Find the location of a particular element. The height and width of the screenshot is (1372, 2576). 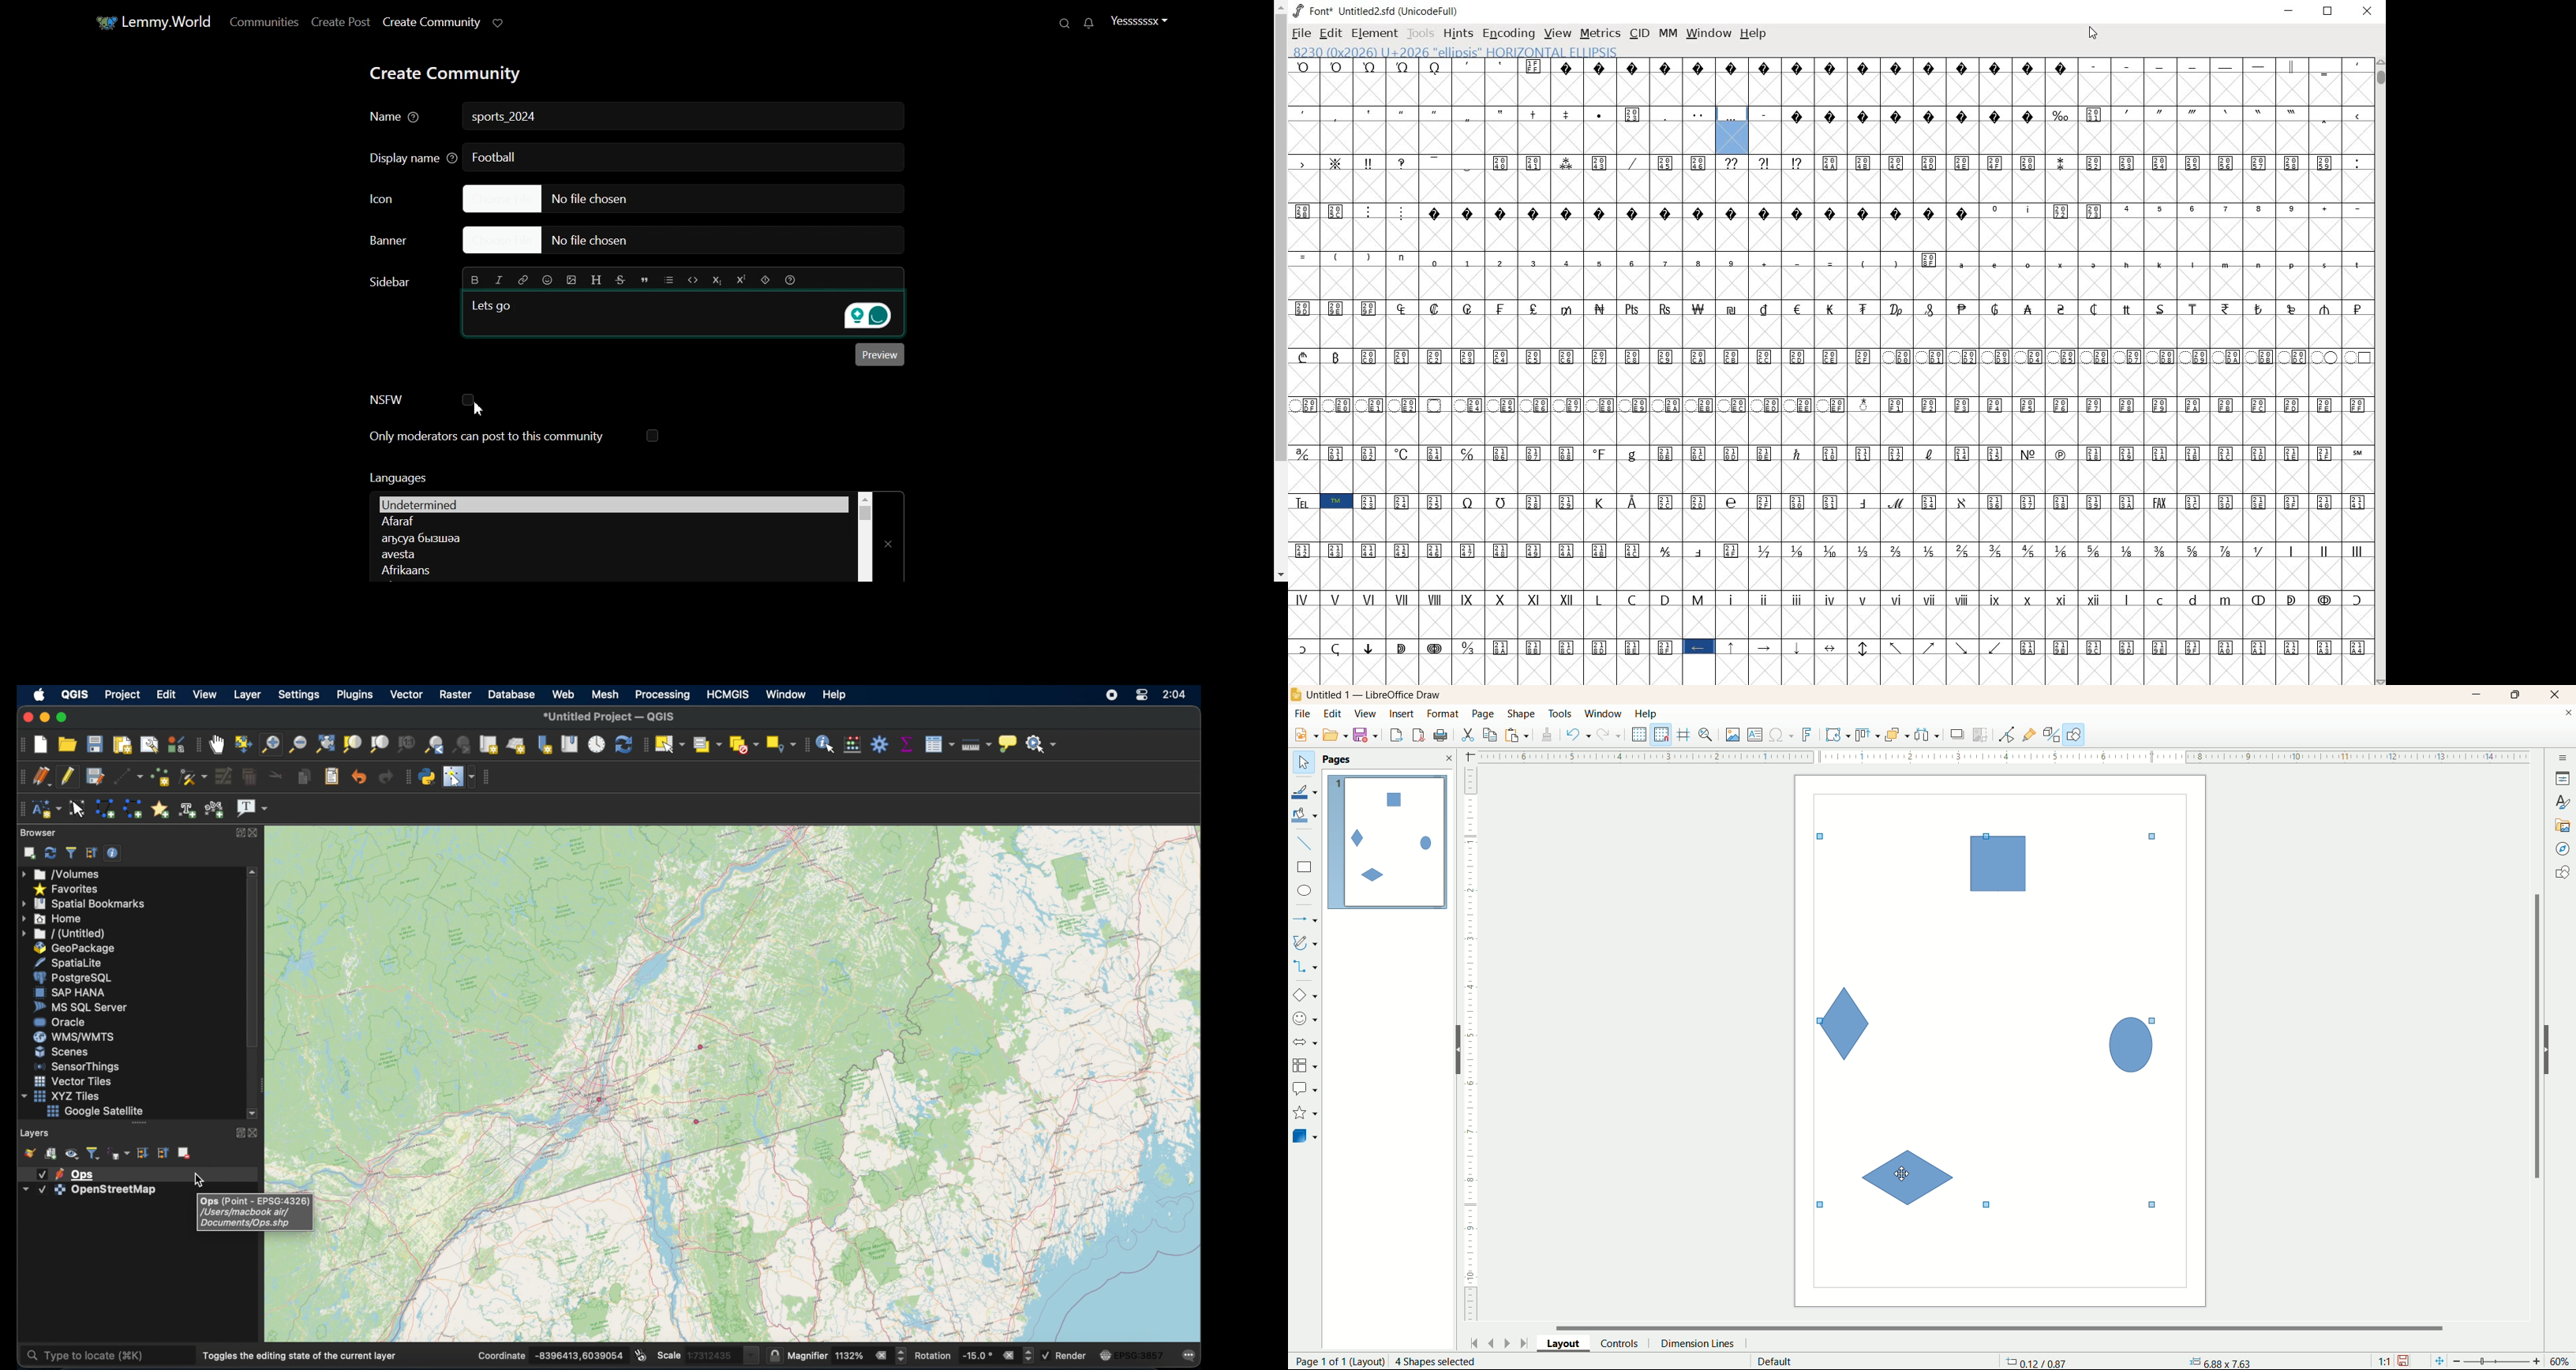

help is located at coordinates (1647, 714).